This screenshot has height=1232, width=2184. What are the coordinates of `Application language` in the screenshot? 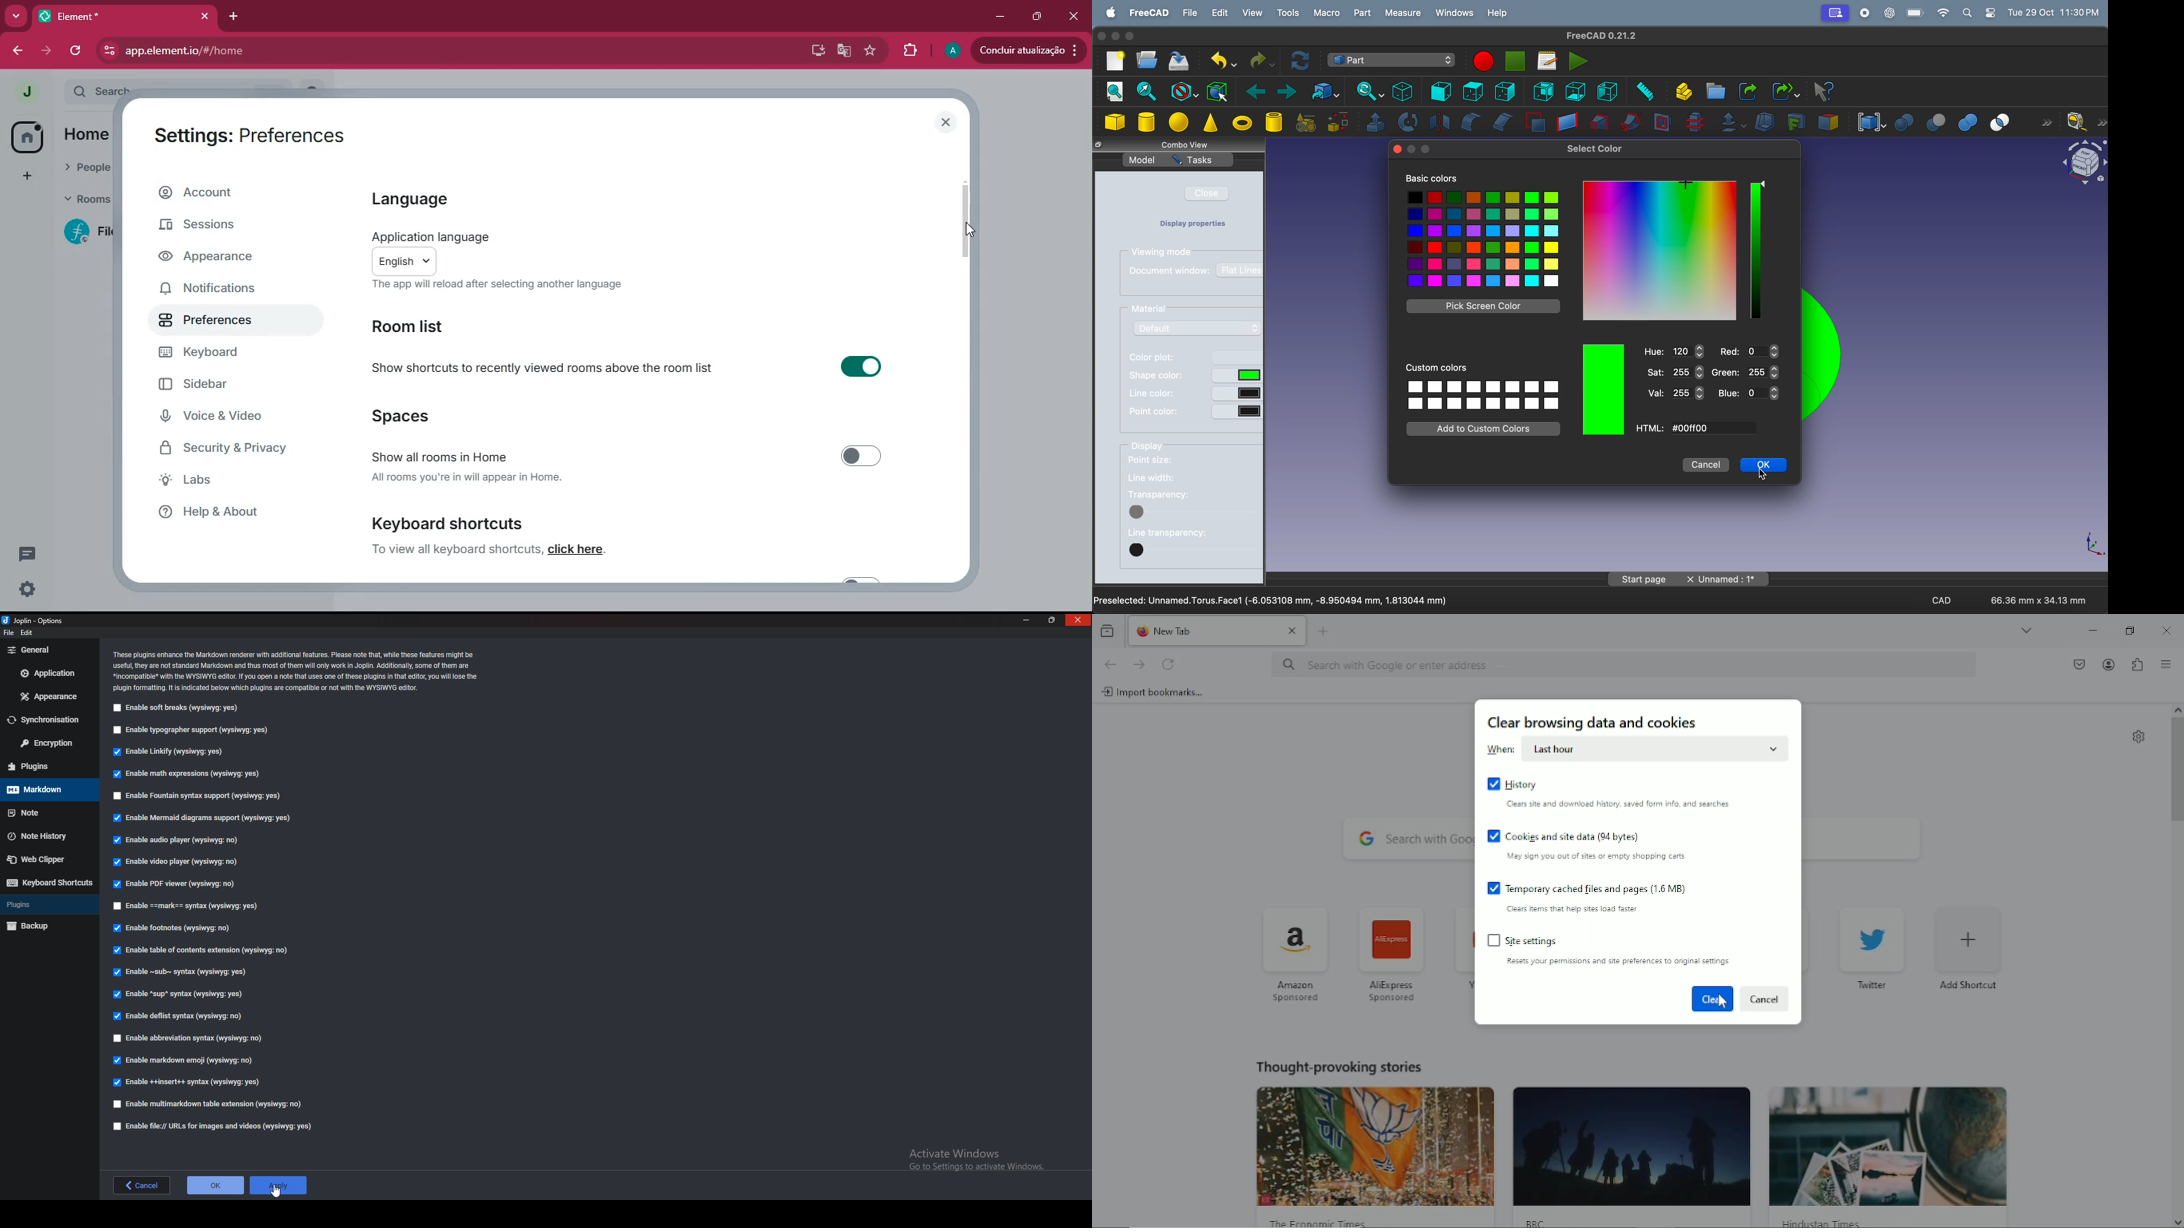 It's located at (425, 237).